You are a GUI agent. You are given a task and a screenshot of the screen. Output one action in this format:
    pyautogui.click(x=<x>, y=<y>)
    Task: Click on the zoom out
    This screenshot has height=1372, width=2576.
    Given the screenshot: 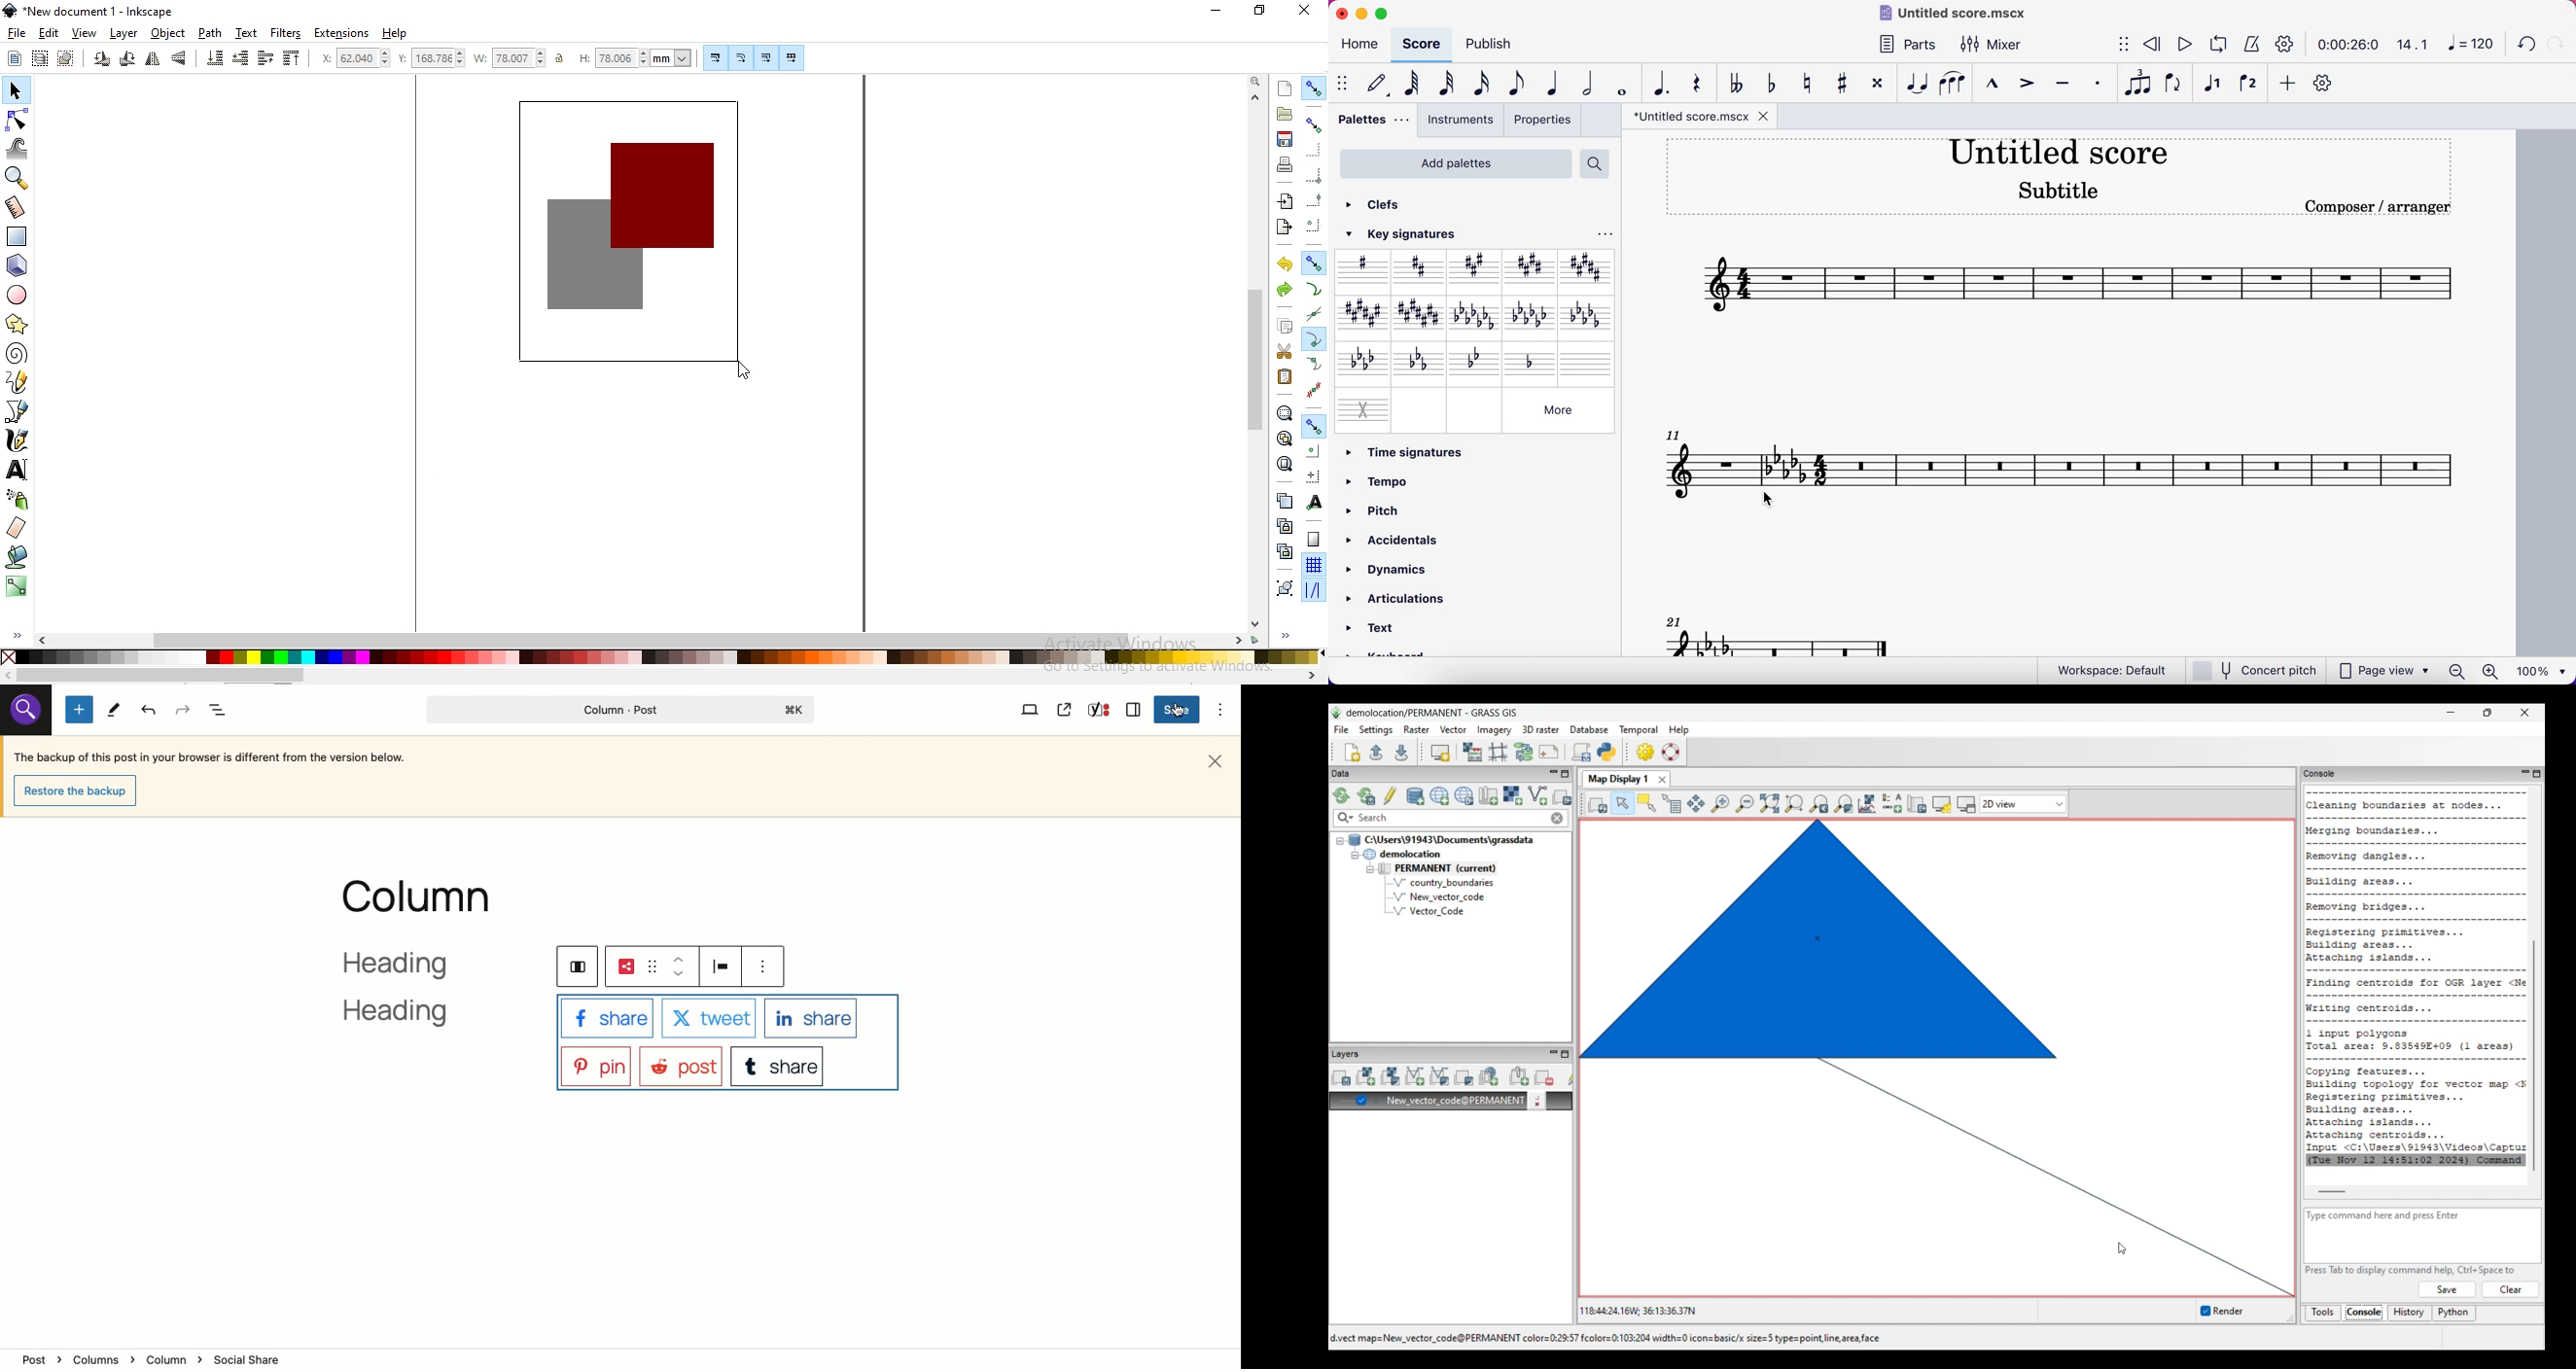 What is the action you would take?
    pyautogui.click(x=2457, y=671)
    